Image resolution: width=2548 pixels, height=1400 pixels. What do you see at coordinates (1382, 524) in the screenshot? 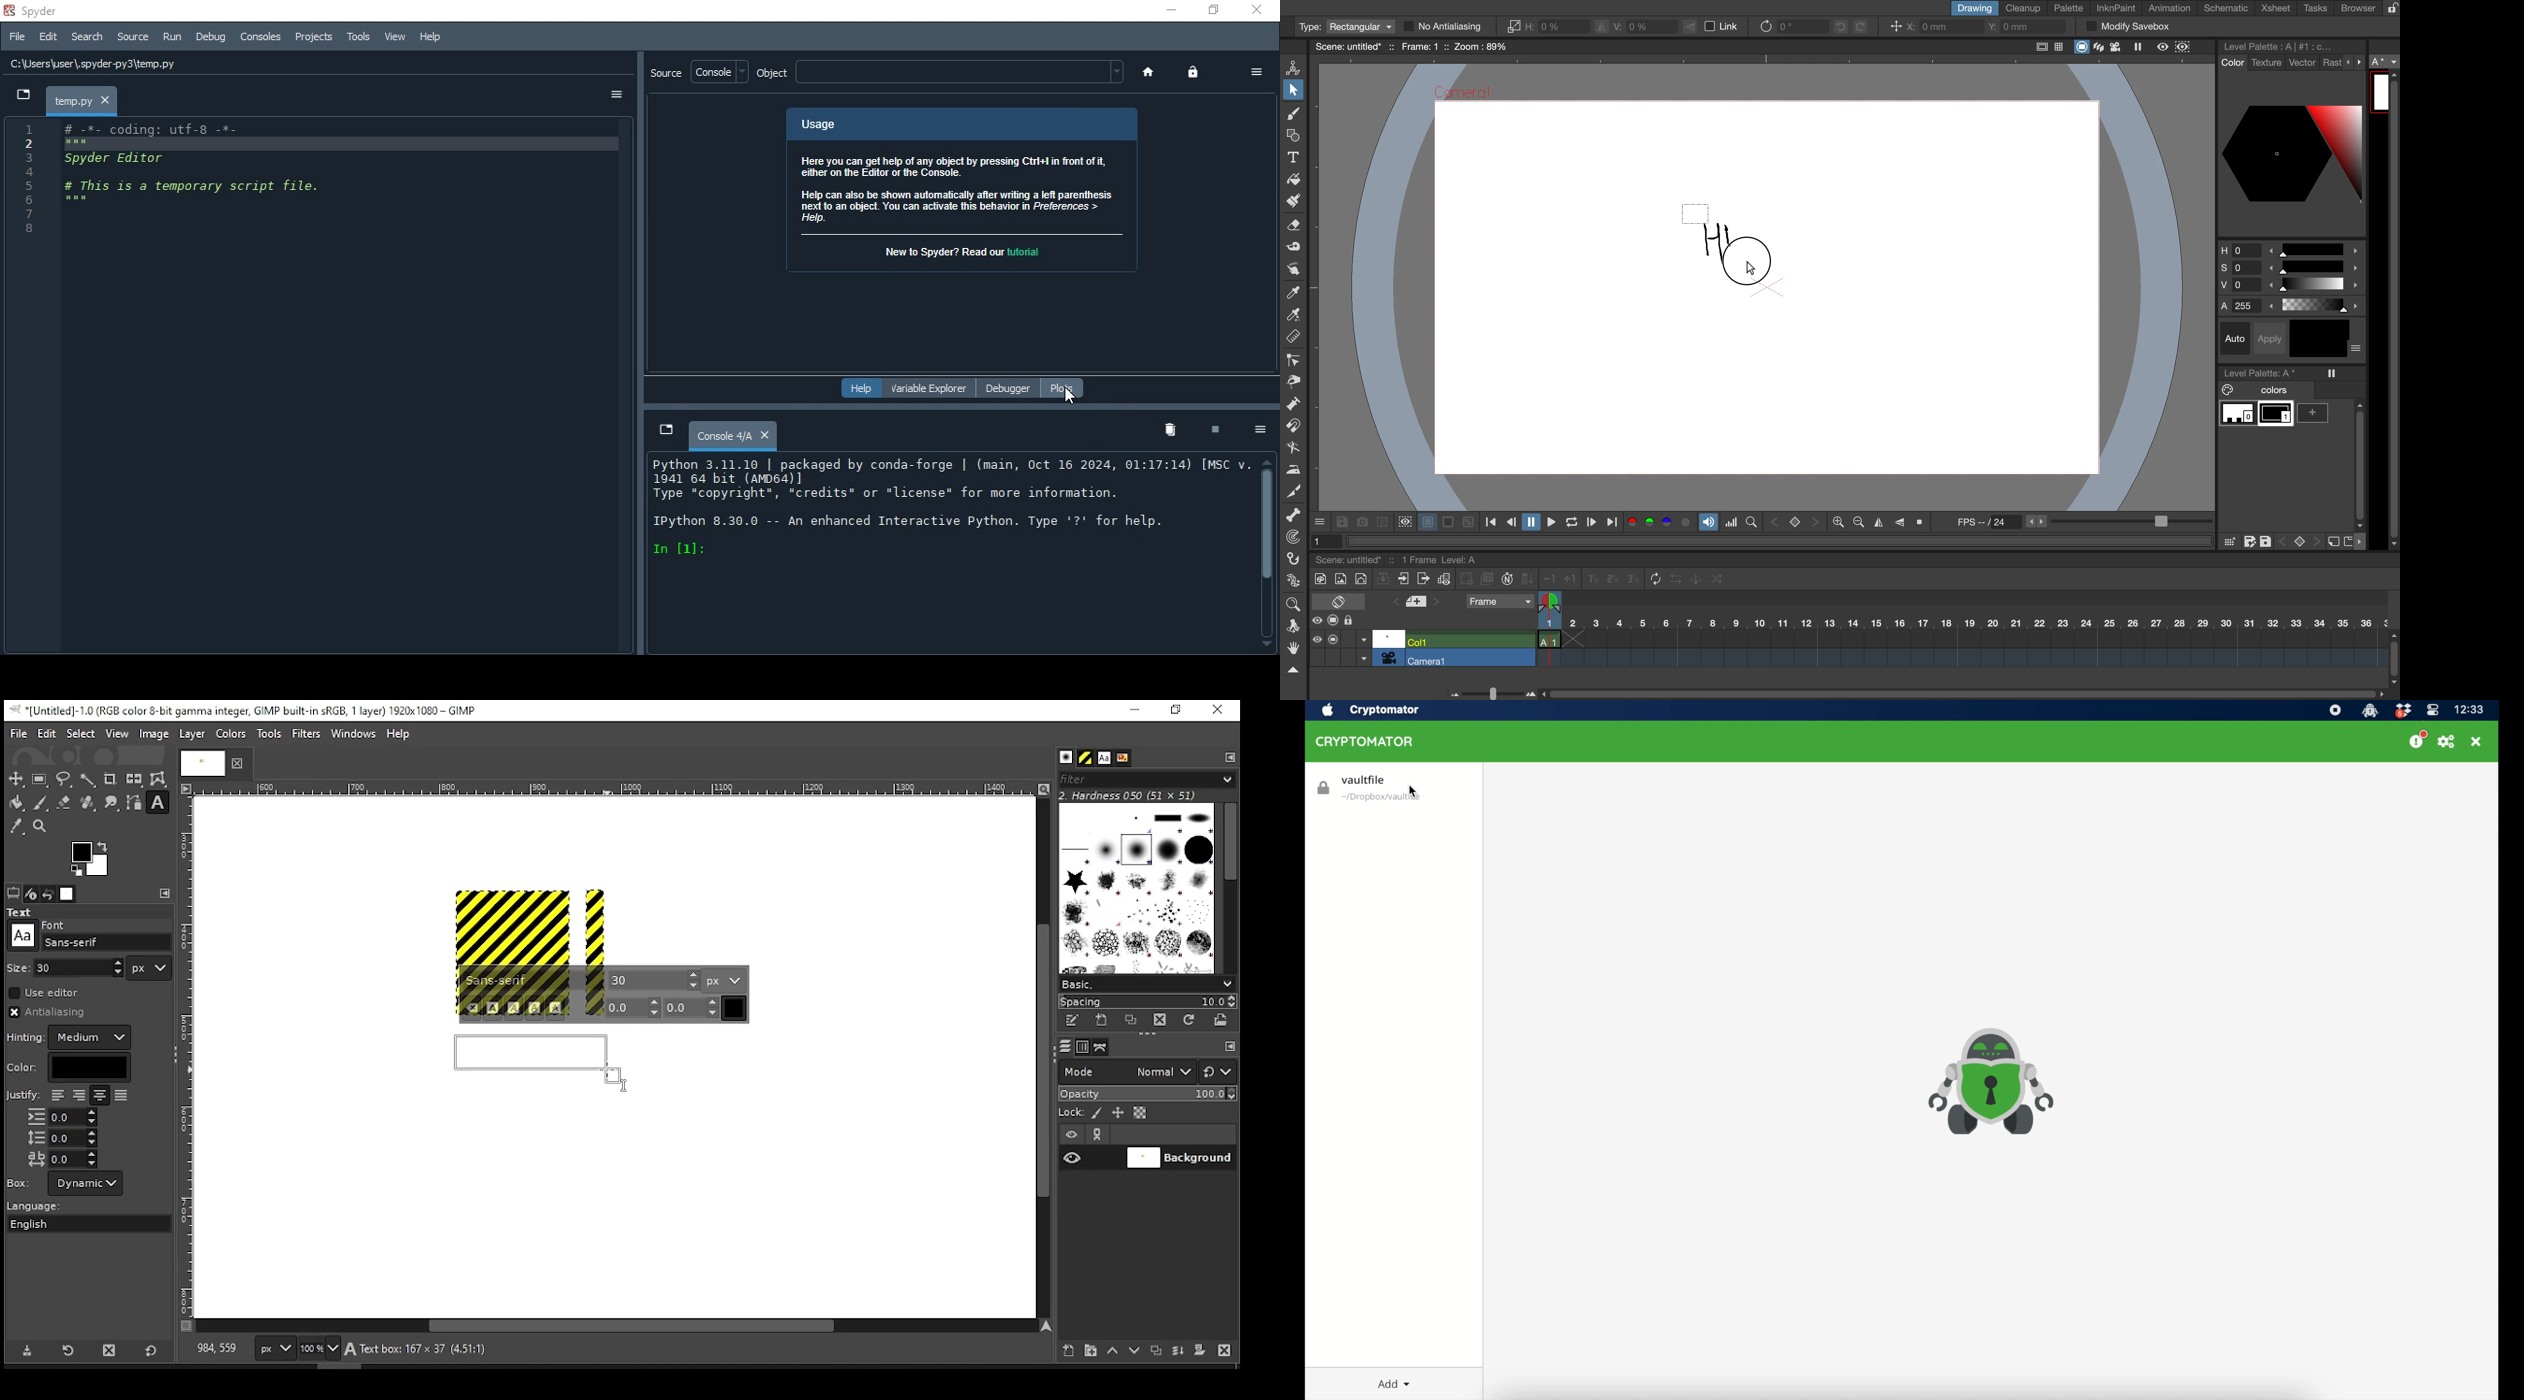
I see `compare to snapshot` at bounding box center [1382, 524].